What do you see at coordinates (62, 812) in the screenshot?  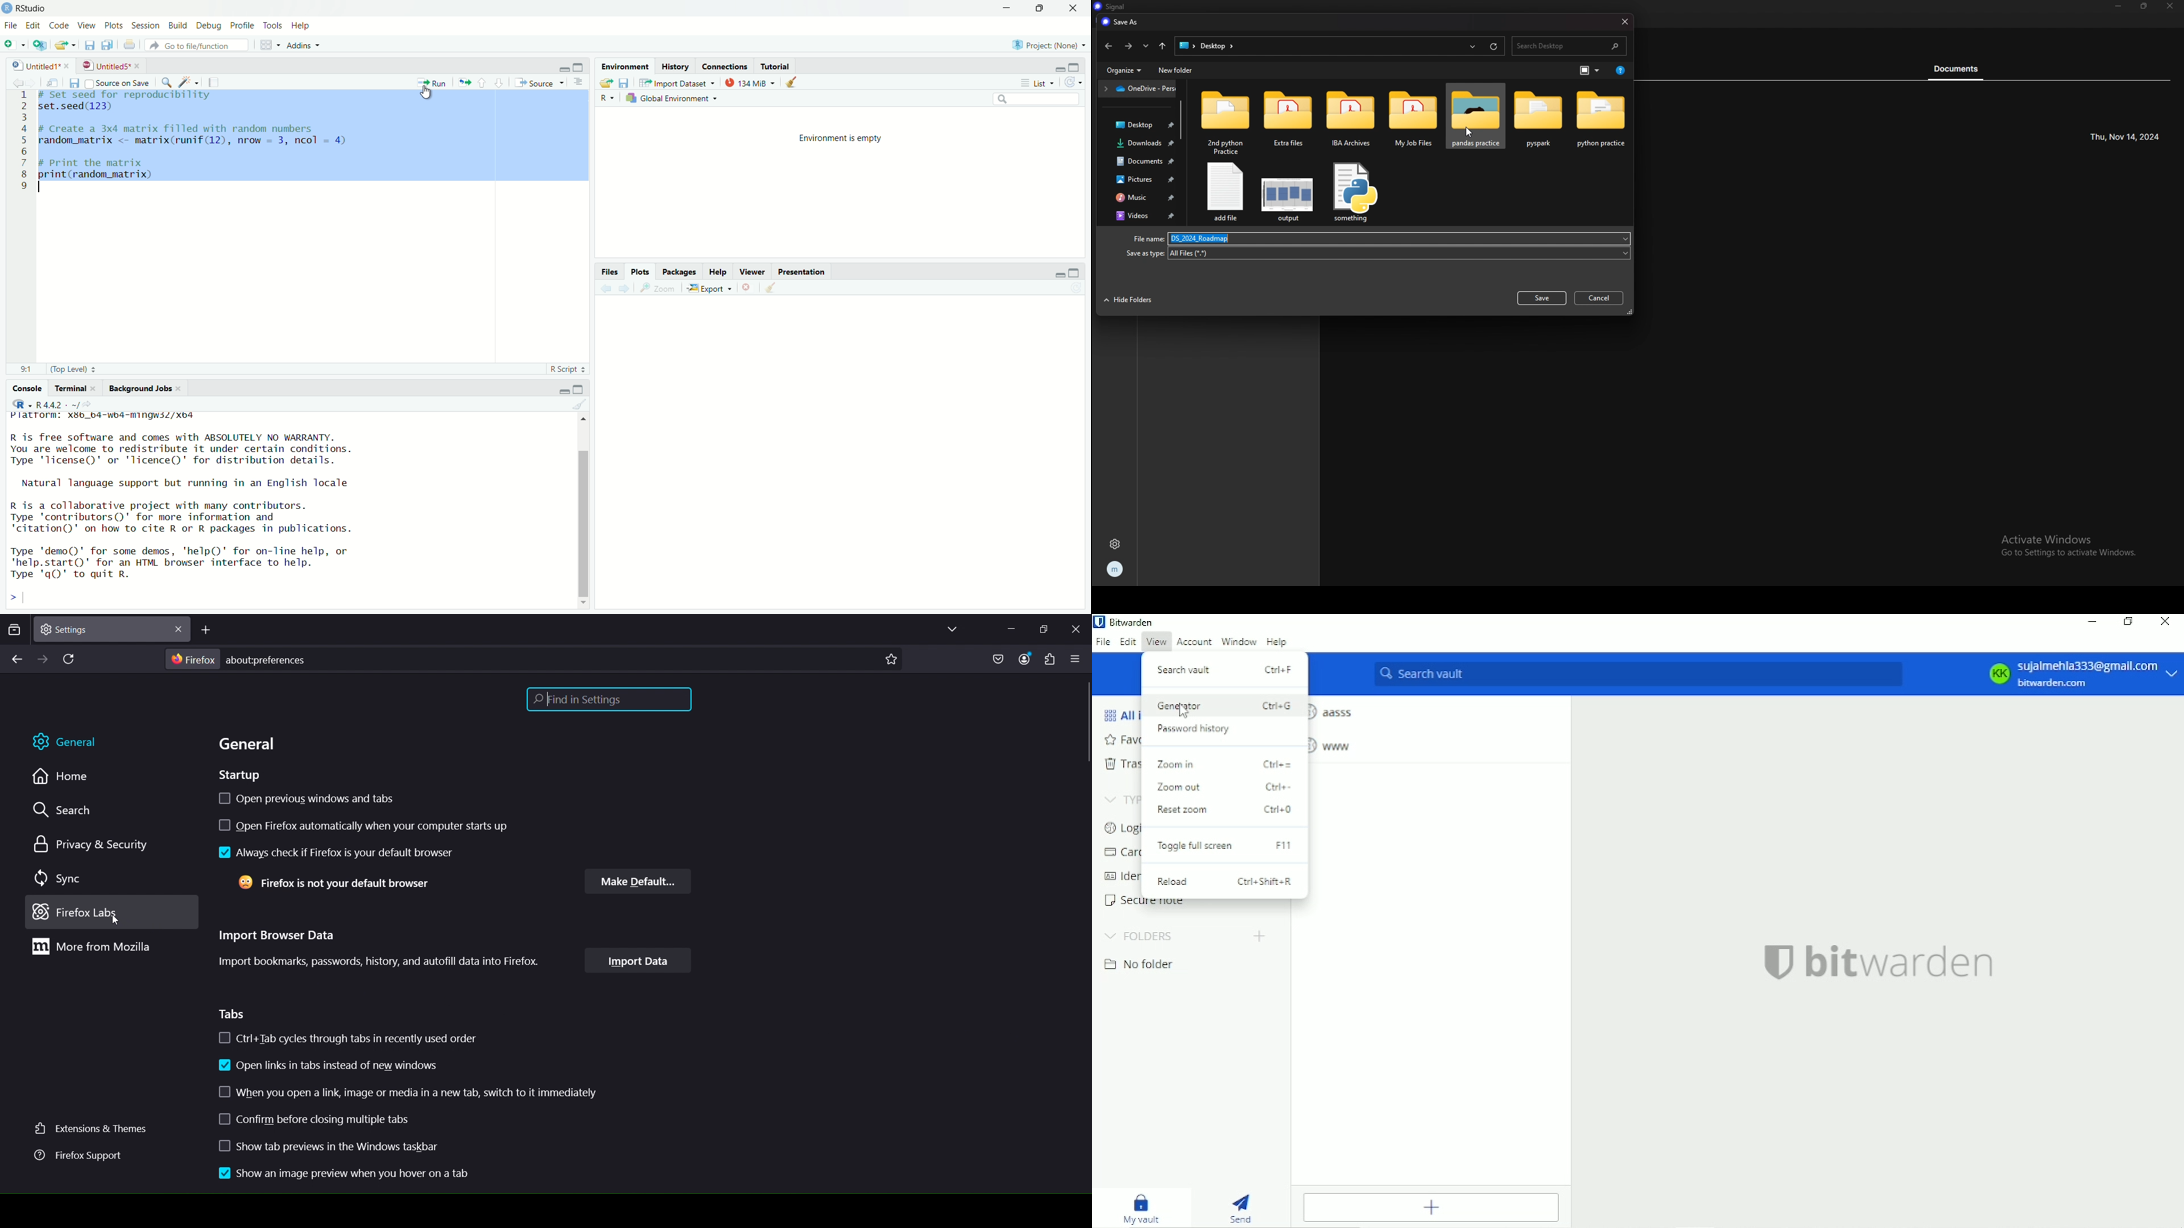 I see `search` at bounding box center [62, 812].